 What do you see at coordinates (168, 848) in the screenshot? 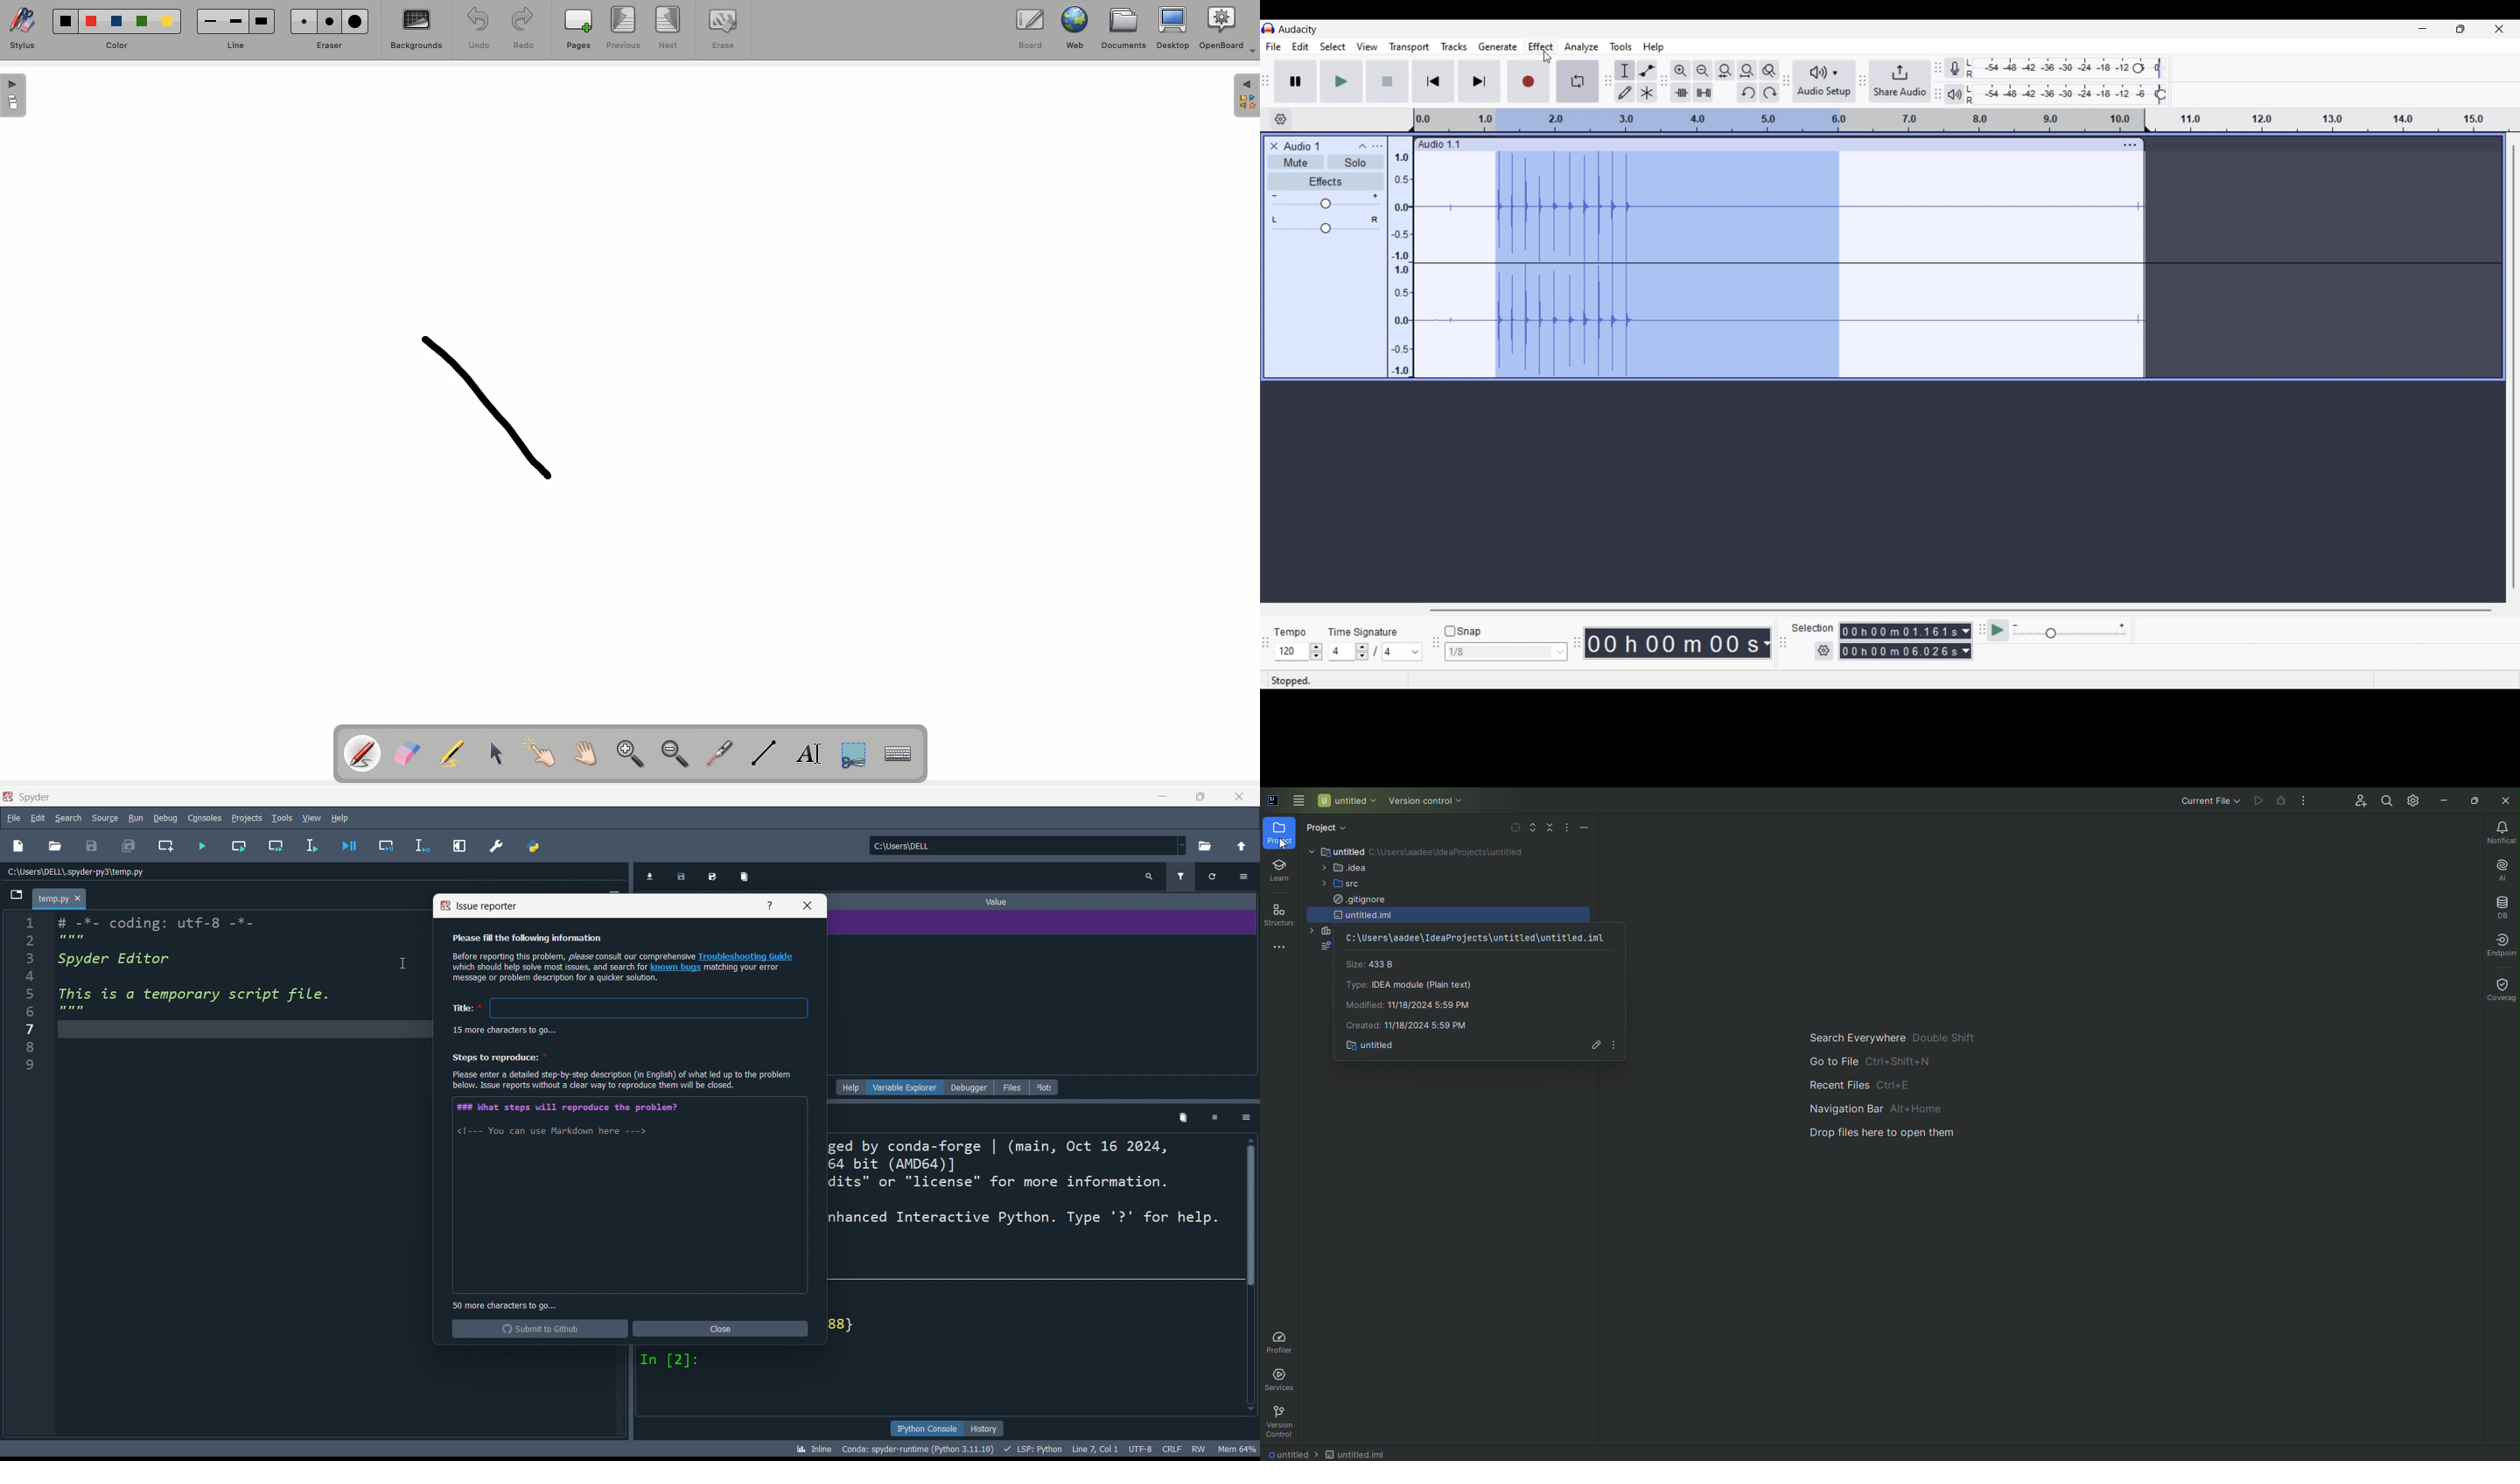
I see `new cell` at bounding box center [168, 848].